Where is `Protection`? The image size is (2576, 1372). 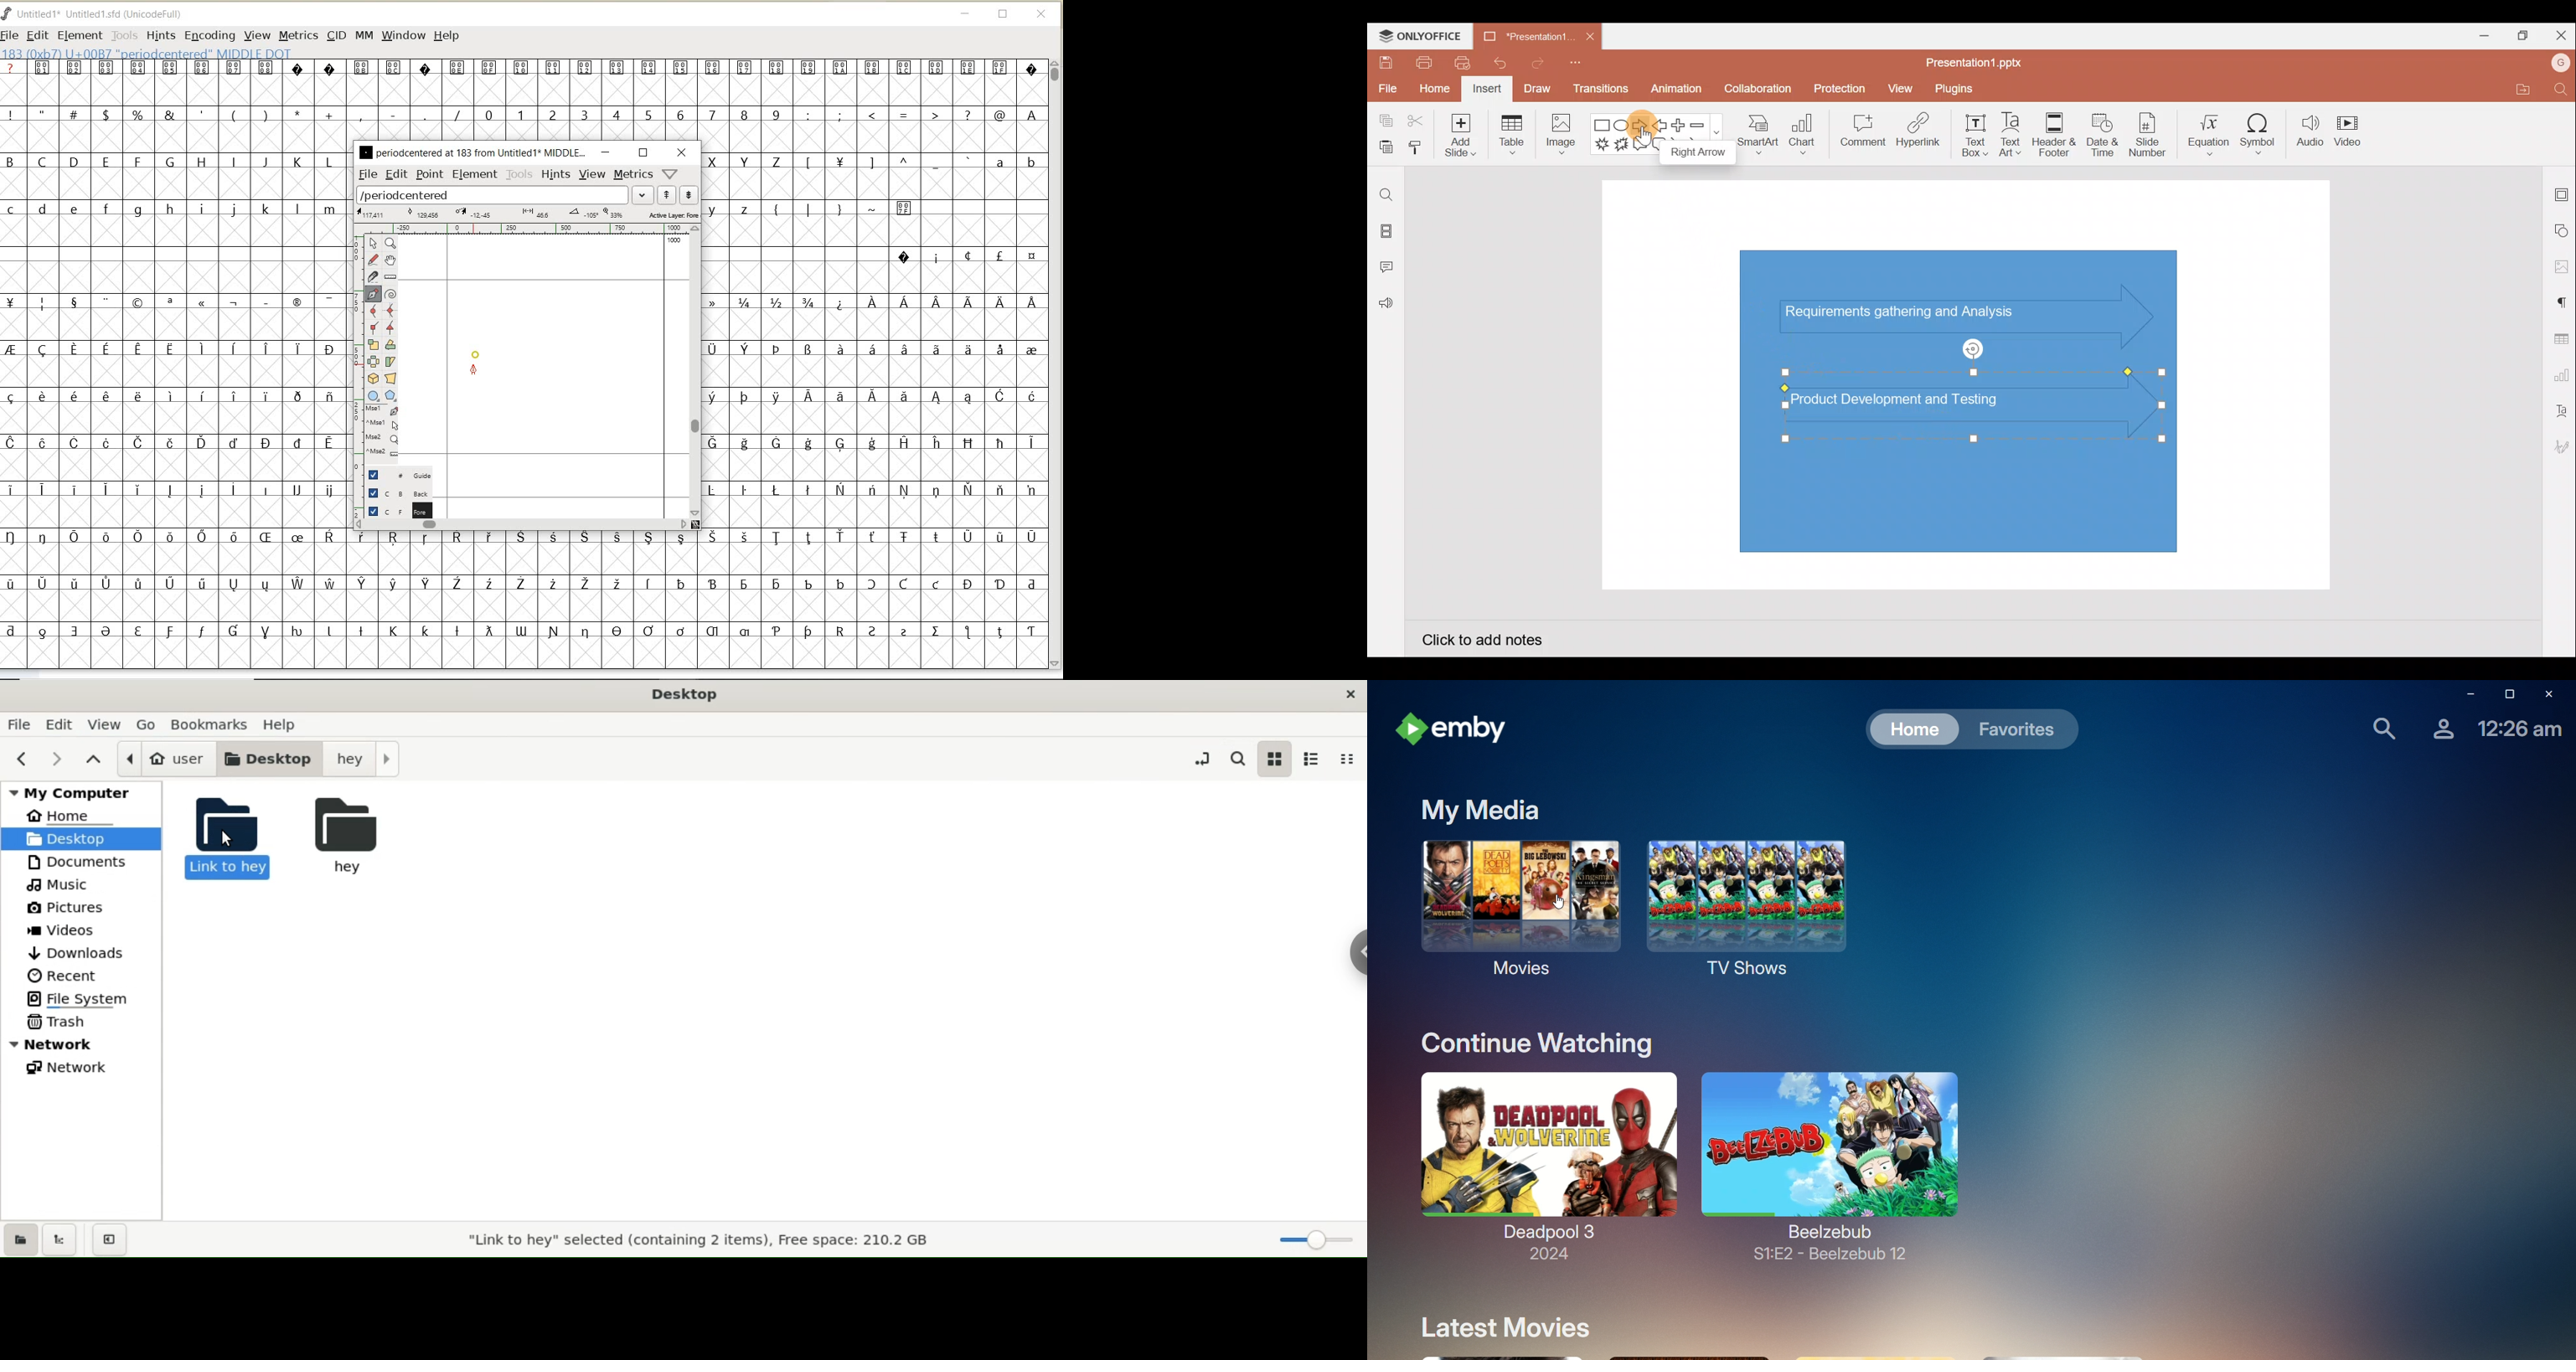
Protection is located at coordinates (1836, 89).